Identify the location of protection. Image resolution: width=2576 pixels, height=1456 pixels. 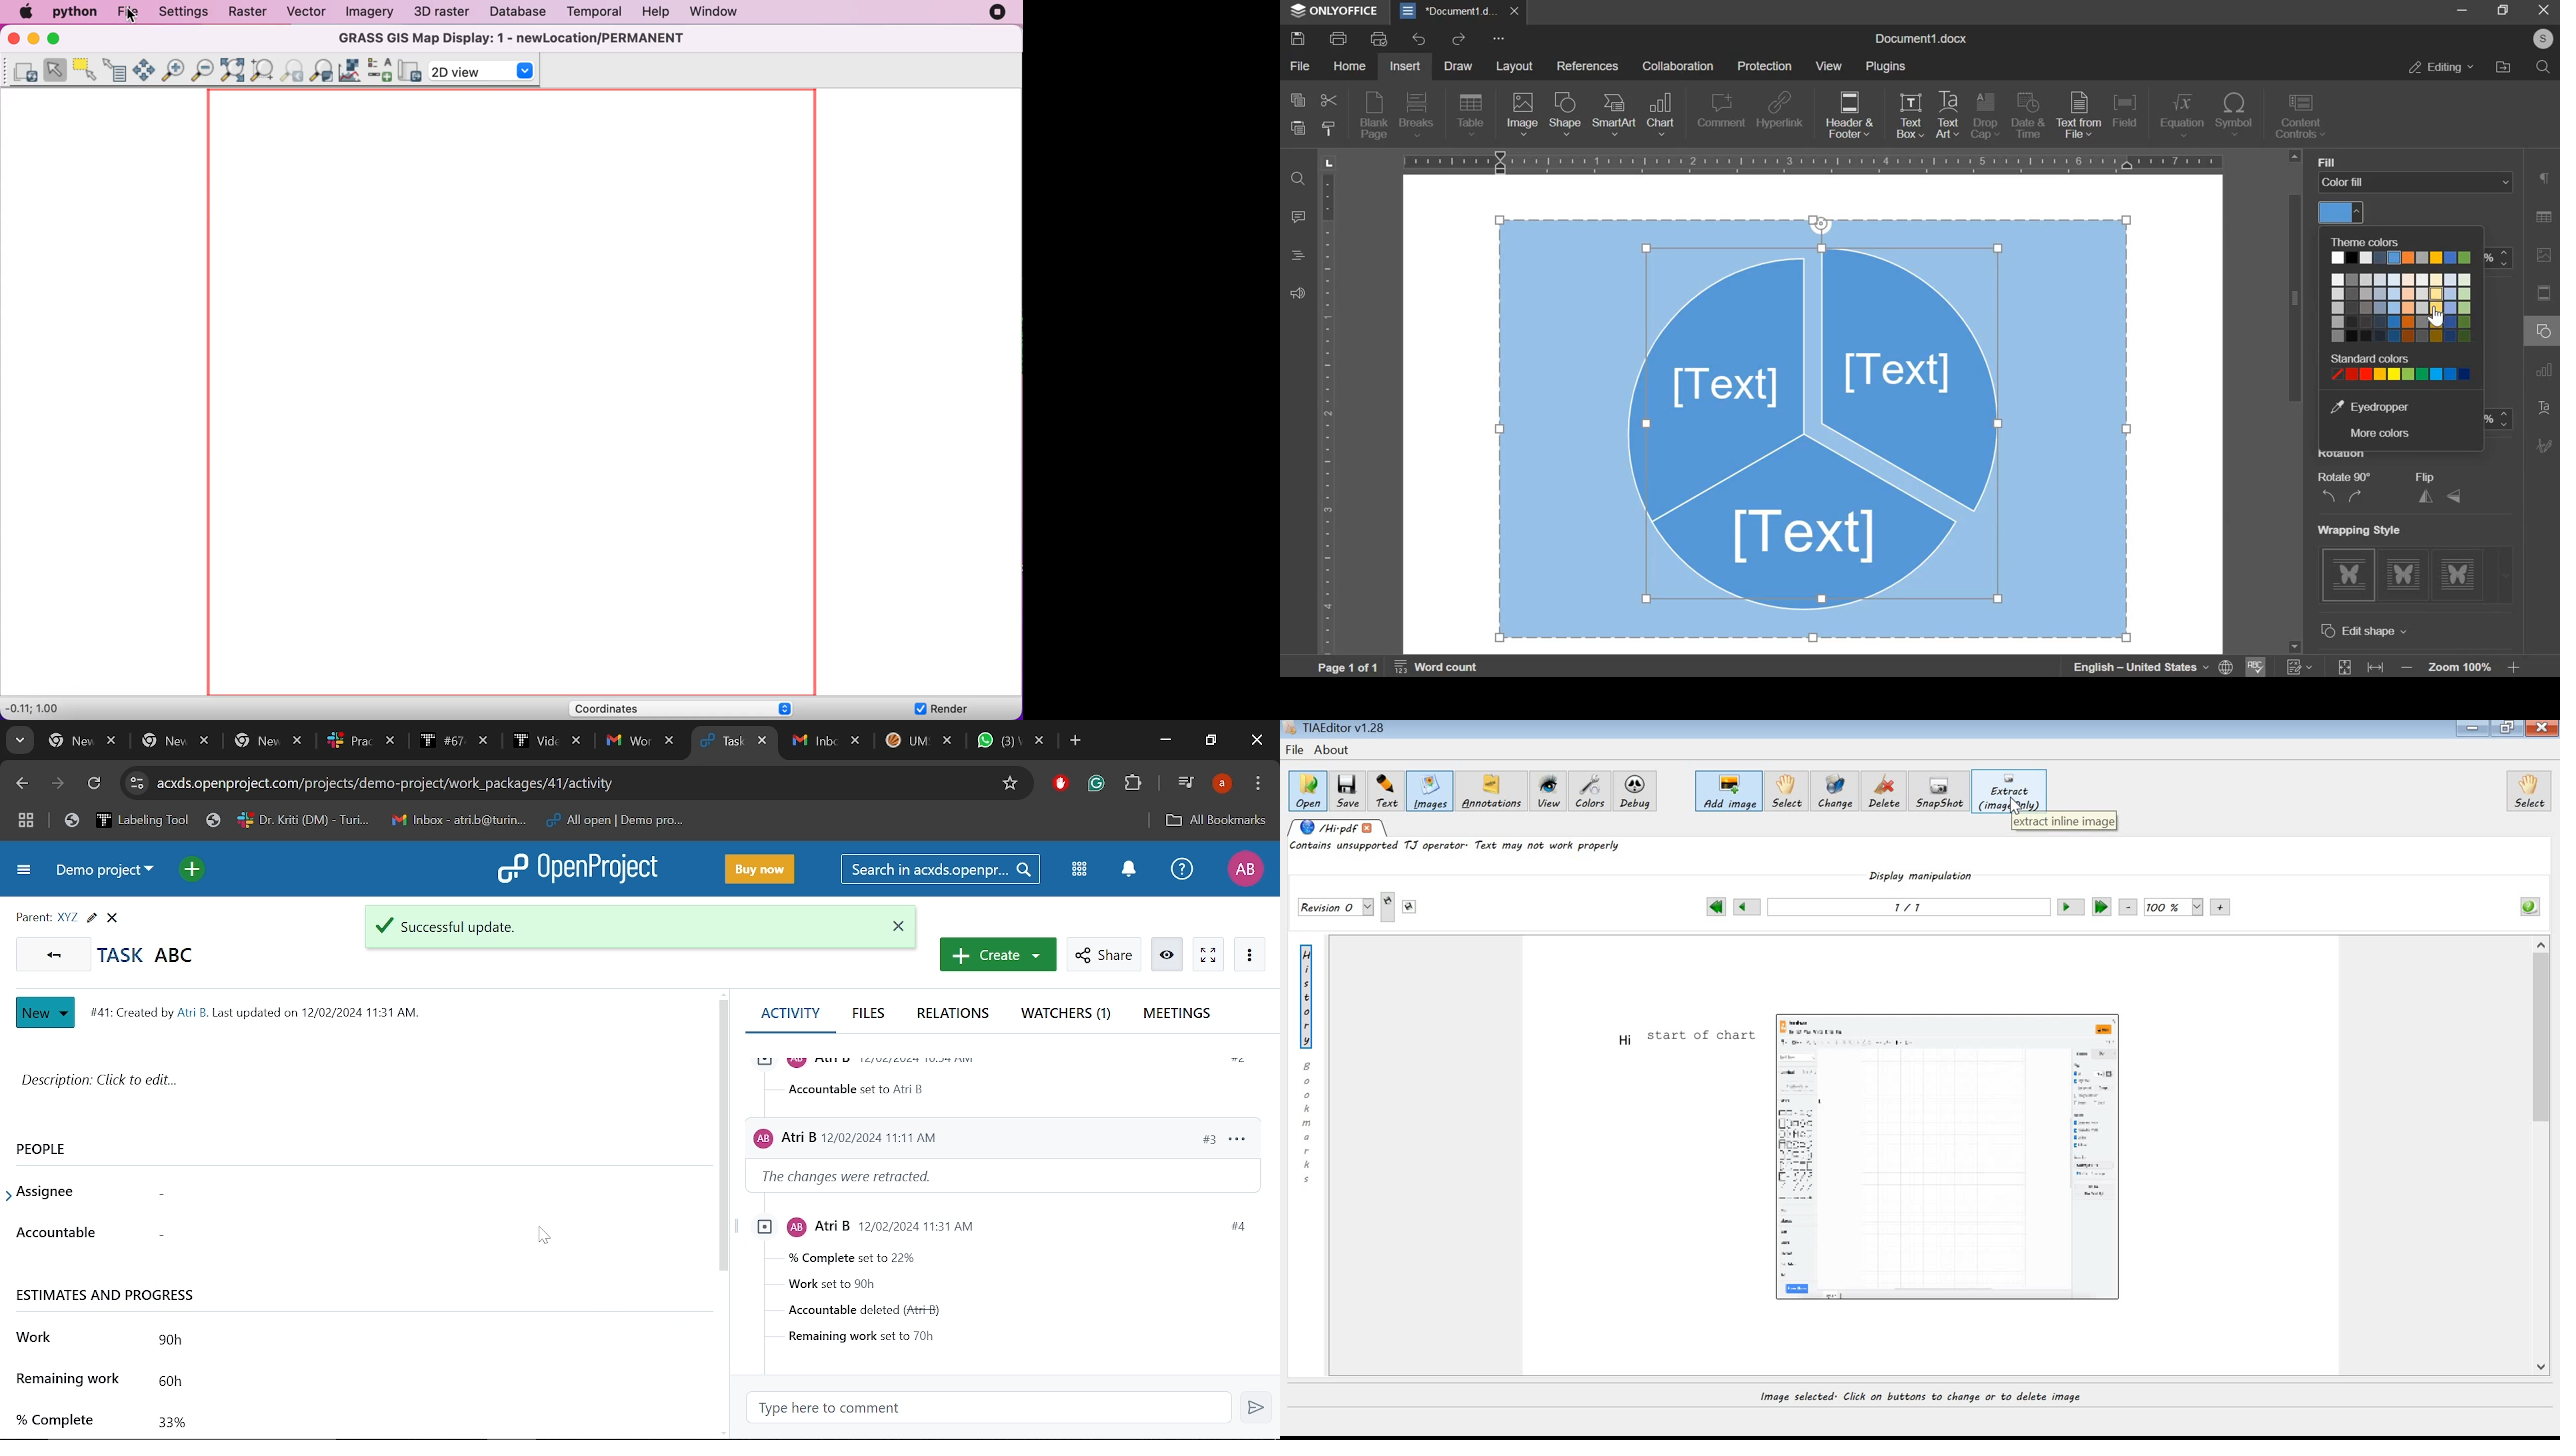
(1763, 66).